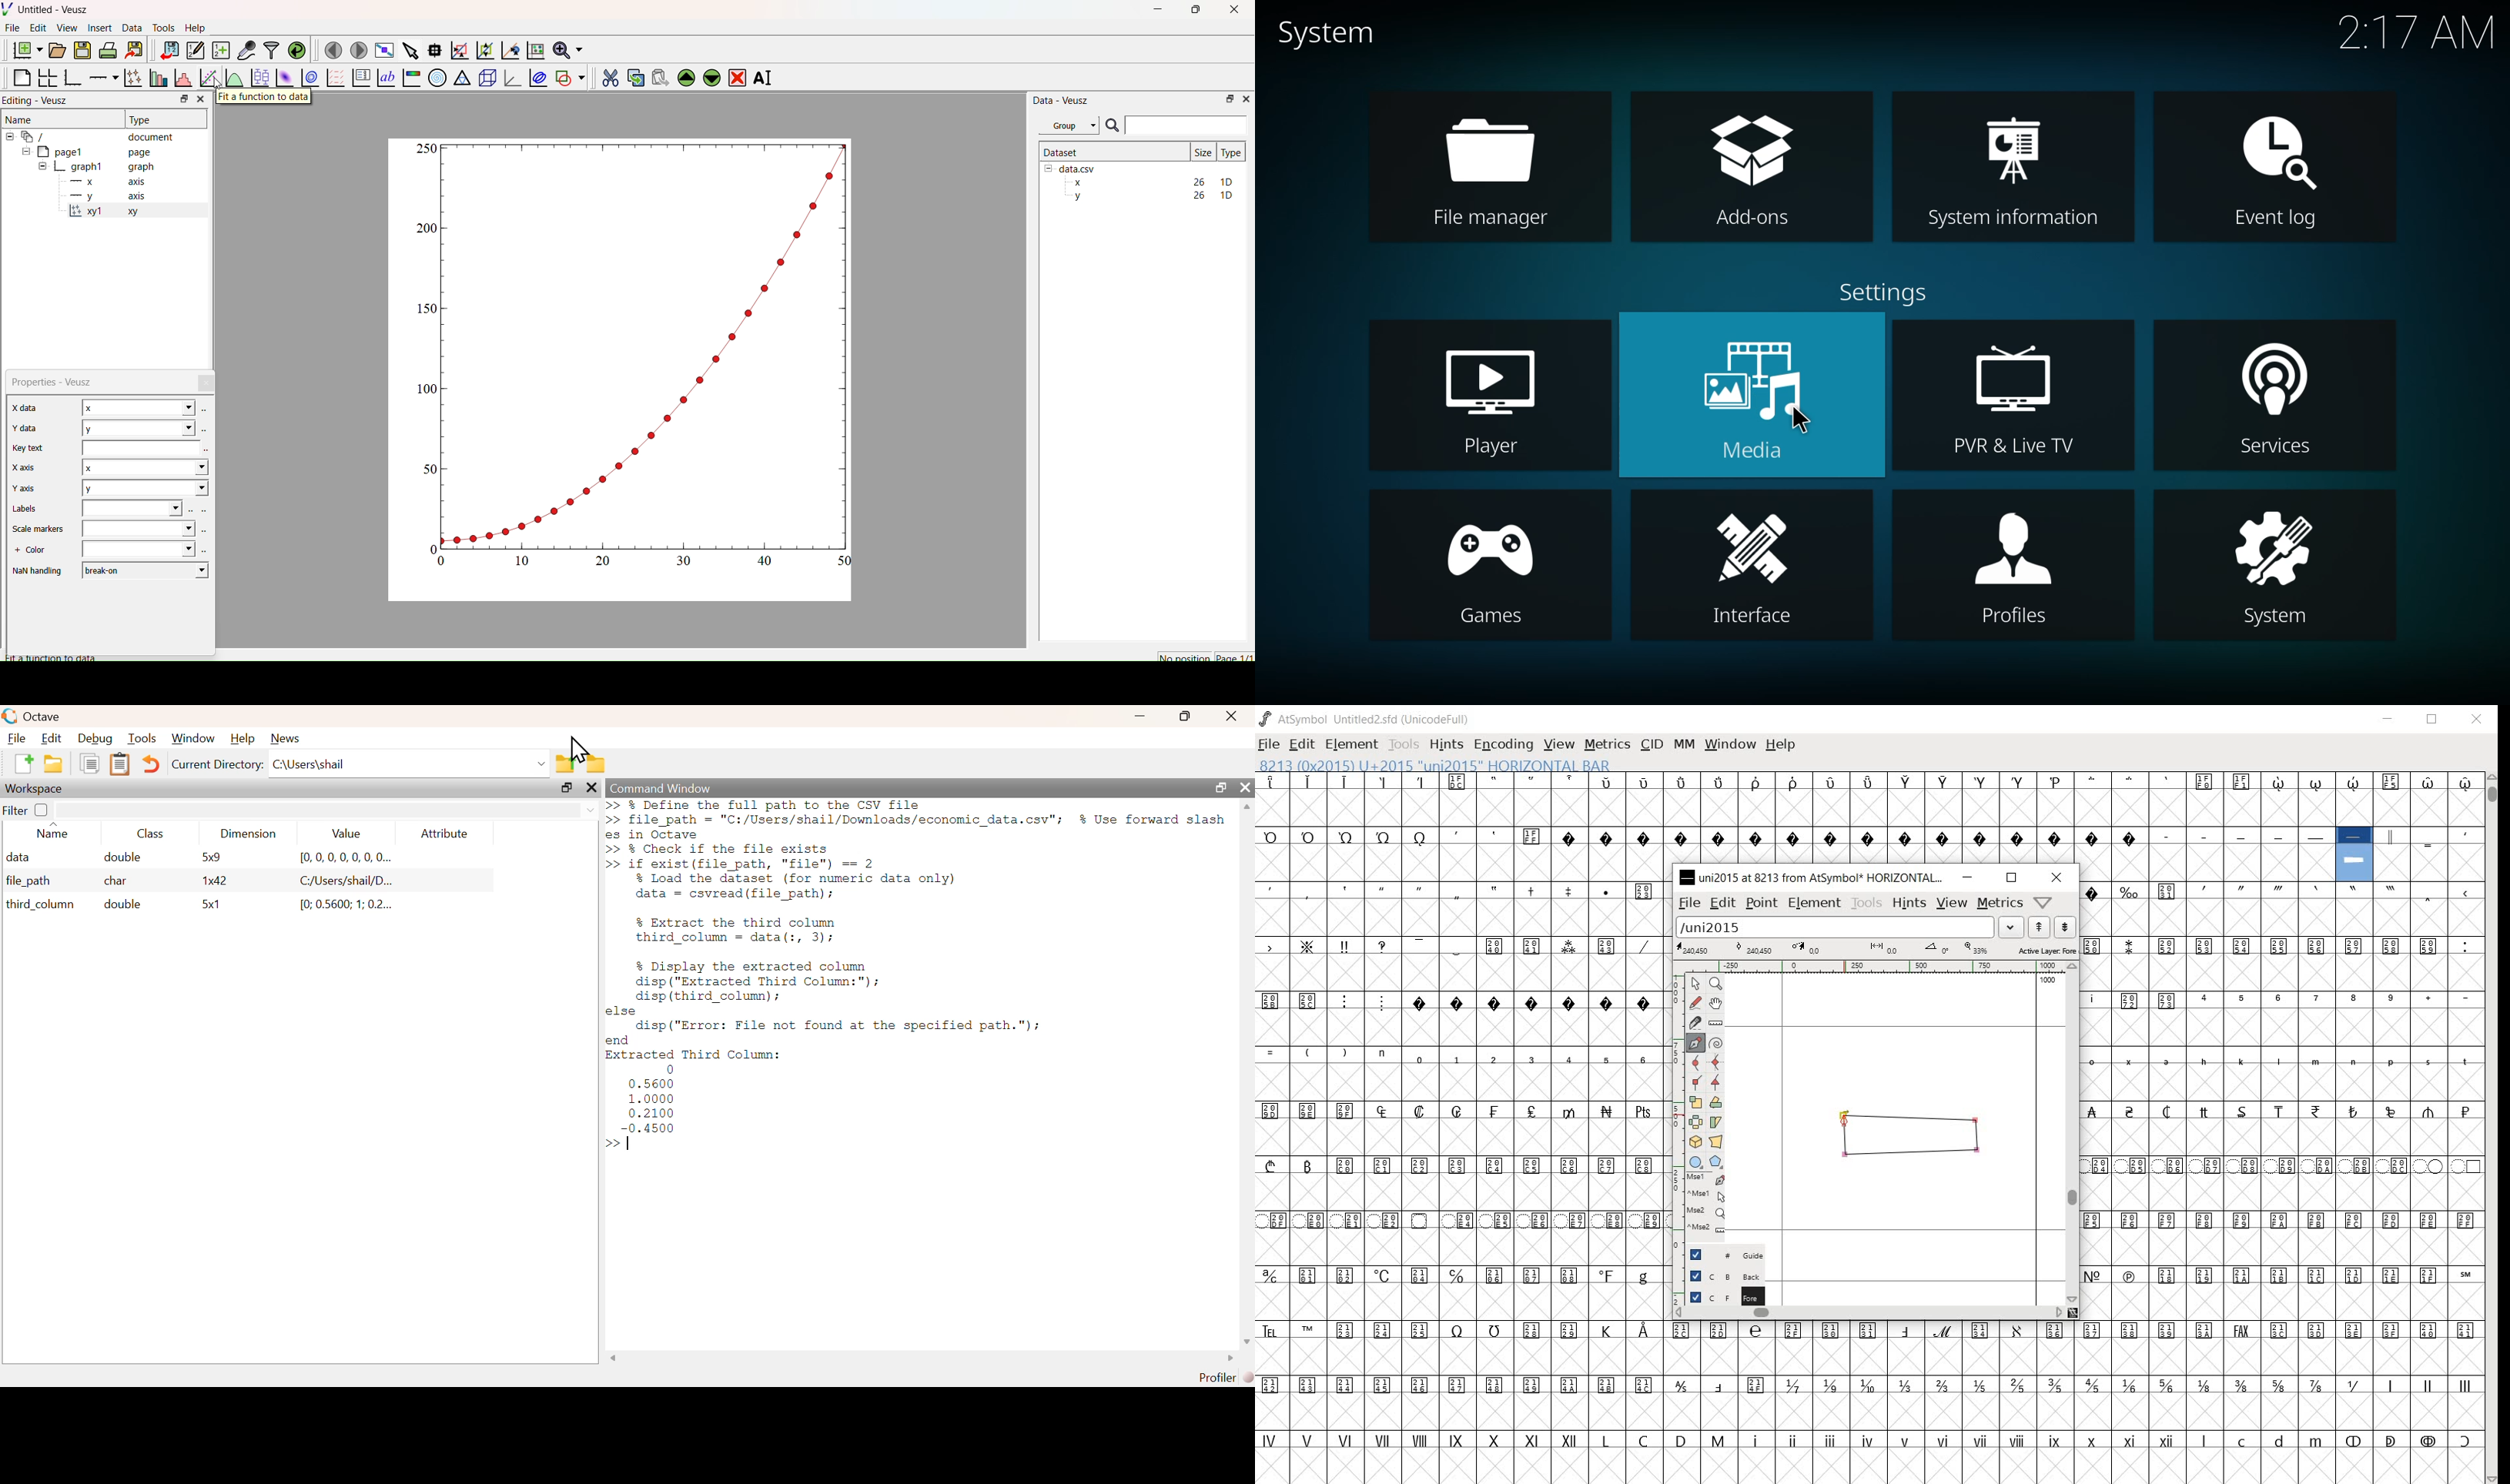 The height and width of the screenshot is (1484, 2520). What do you see at coordinates (22, 468) in the screenshot?
I see `|X axis` at bounding box center [22, 468].